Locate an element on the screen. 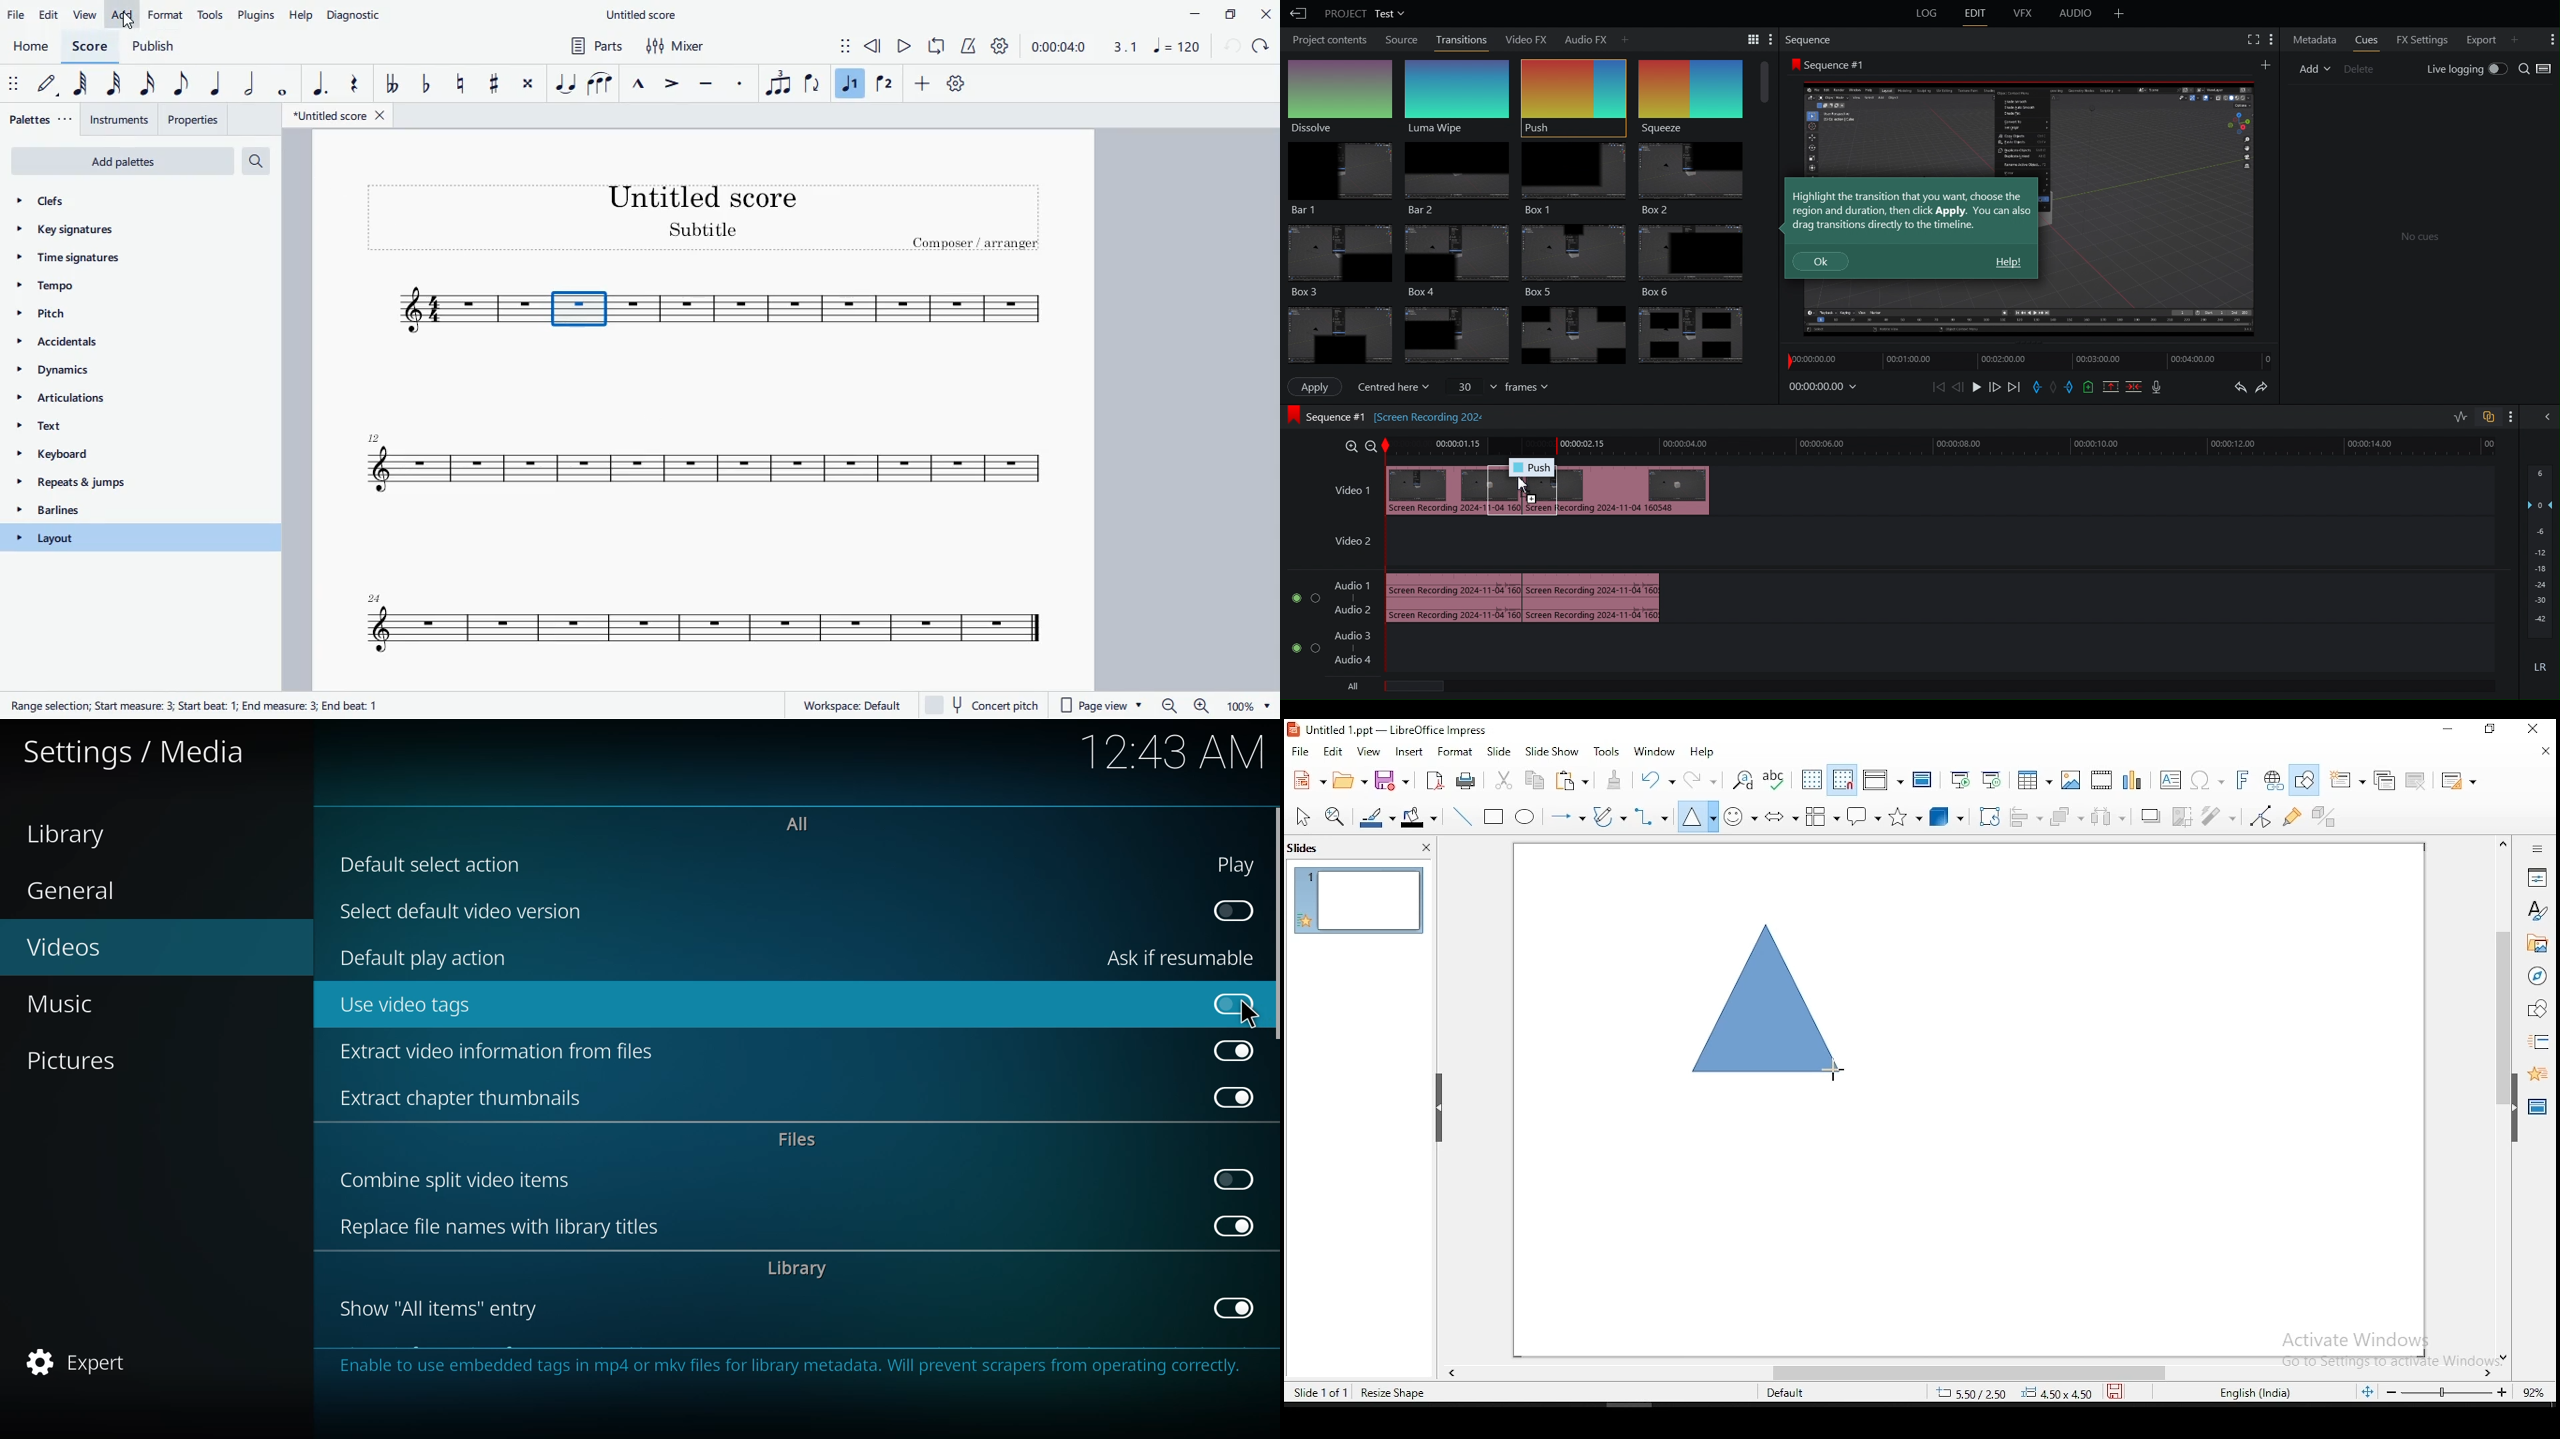  quarter note is located at coordinates (214, 82).